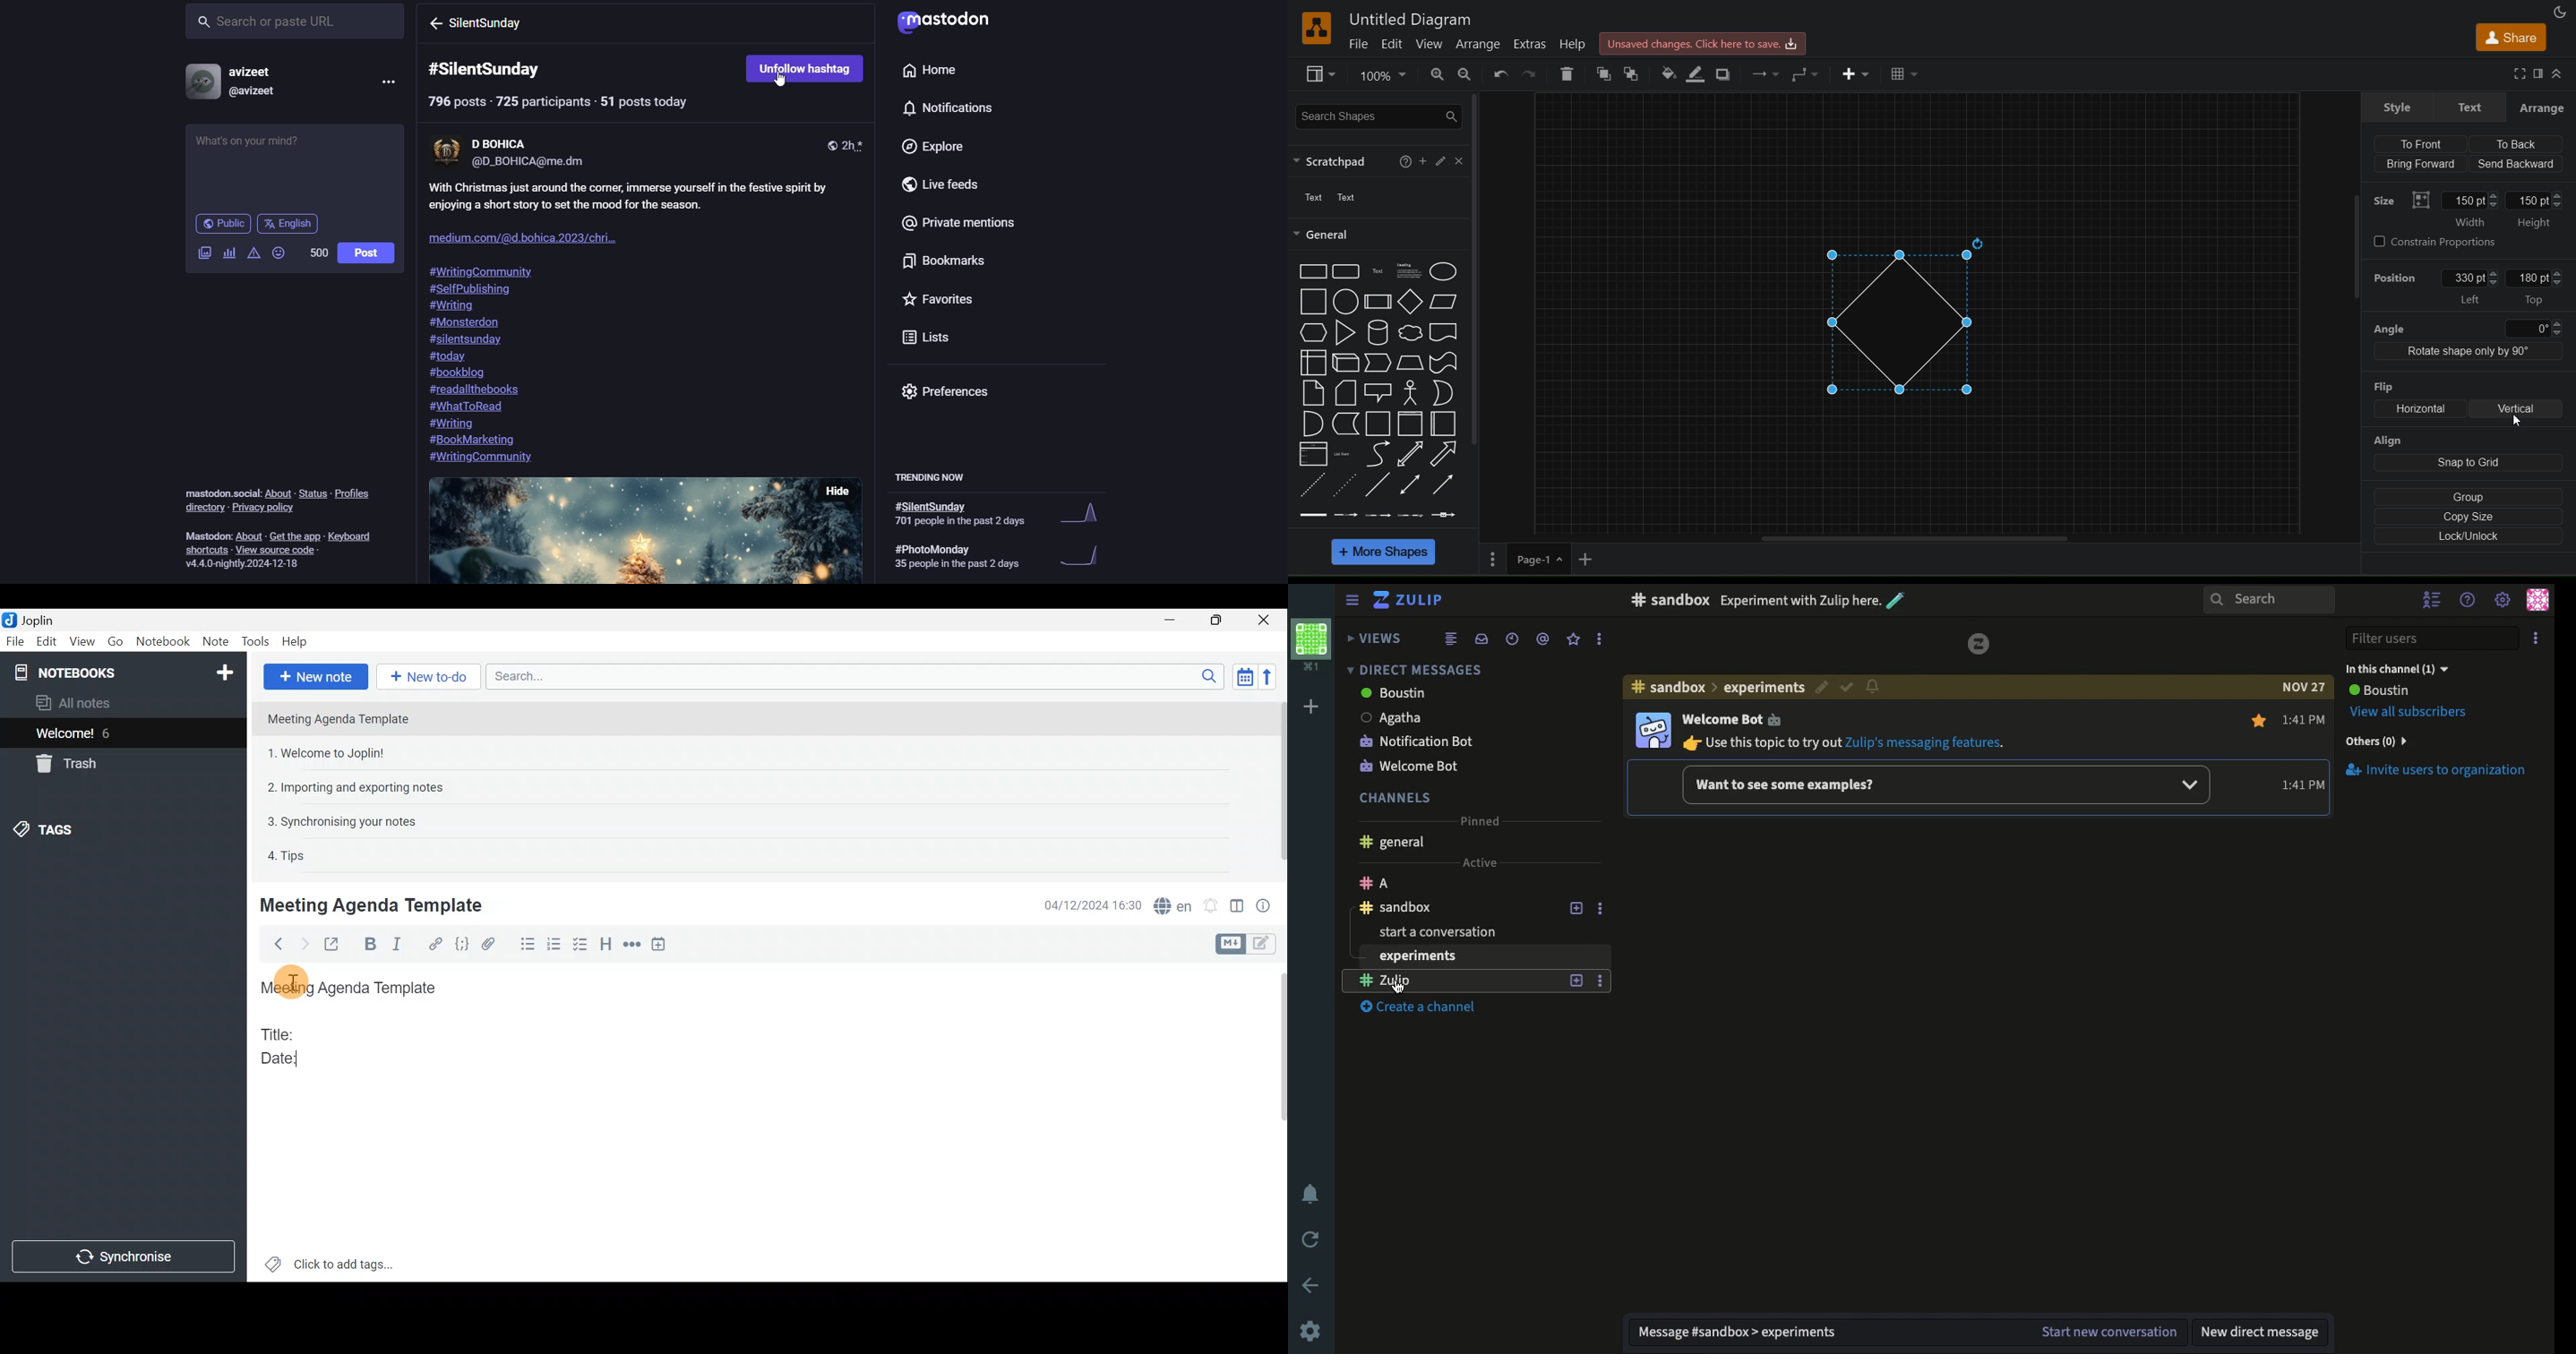 The height and width of the screenshot is (1372, 2576). What do you see at coordinates (1377, 390) in the screenshot?
I see `callout` at bounding box center [1377, 390].